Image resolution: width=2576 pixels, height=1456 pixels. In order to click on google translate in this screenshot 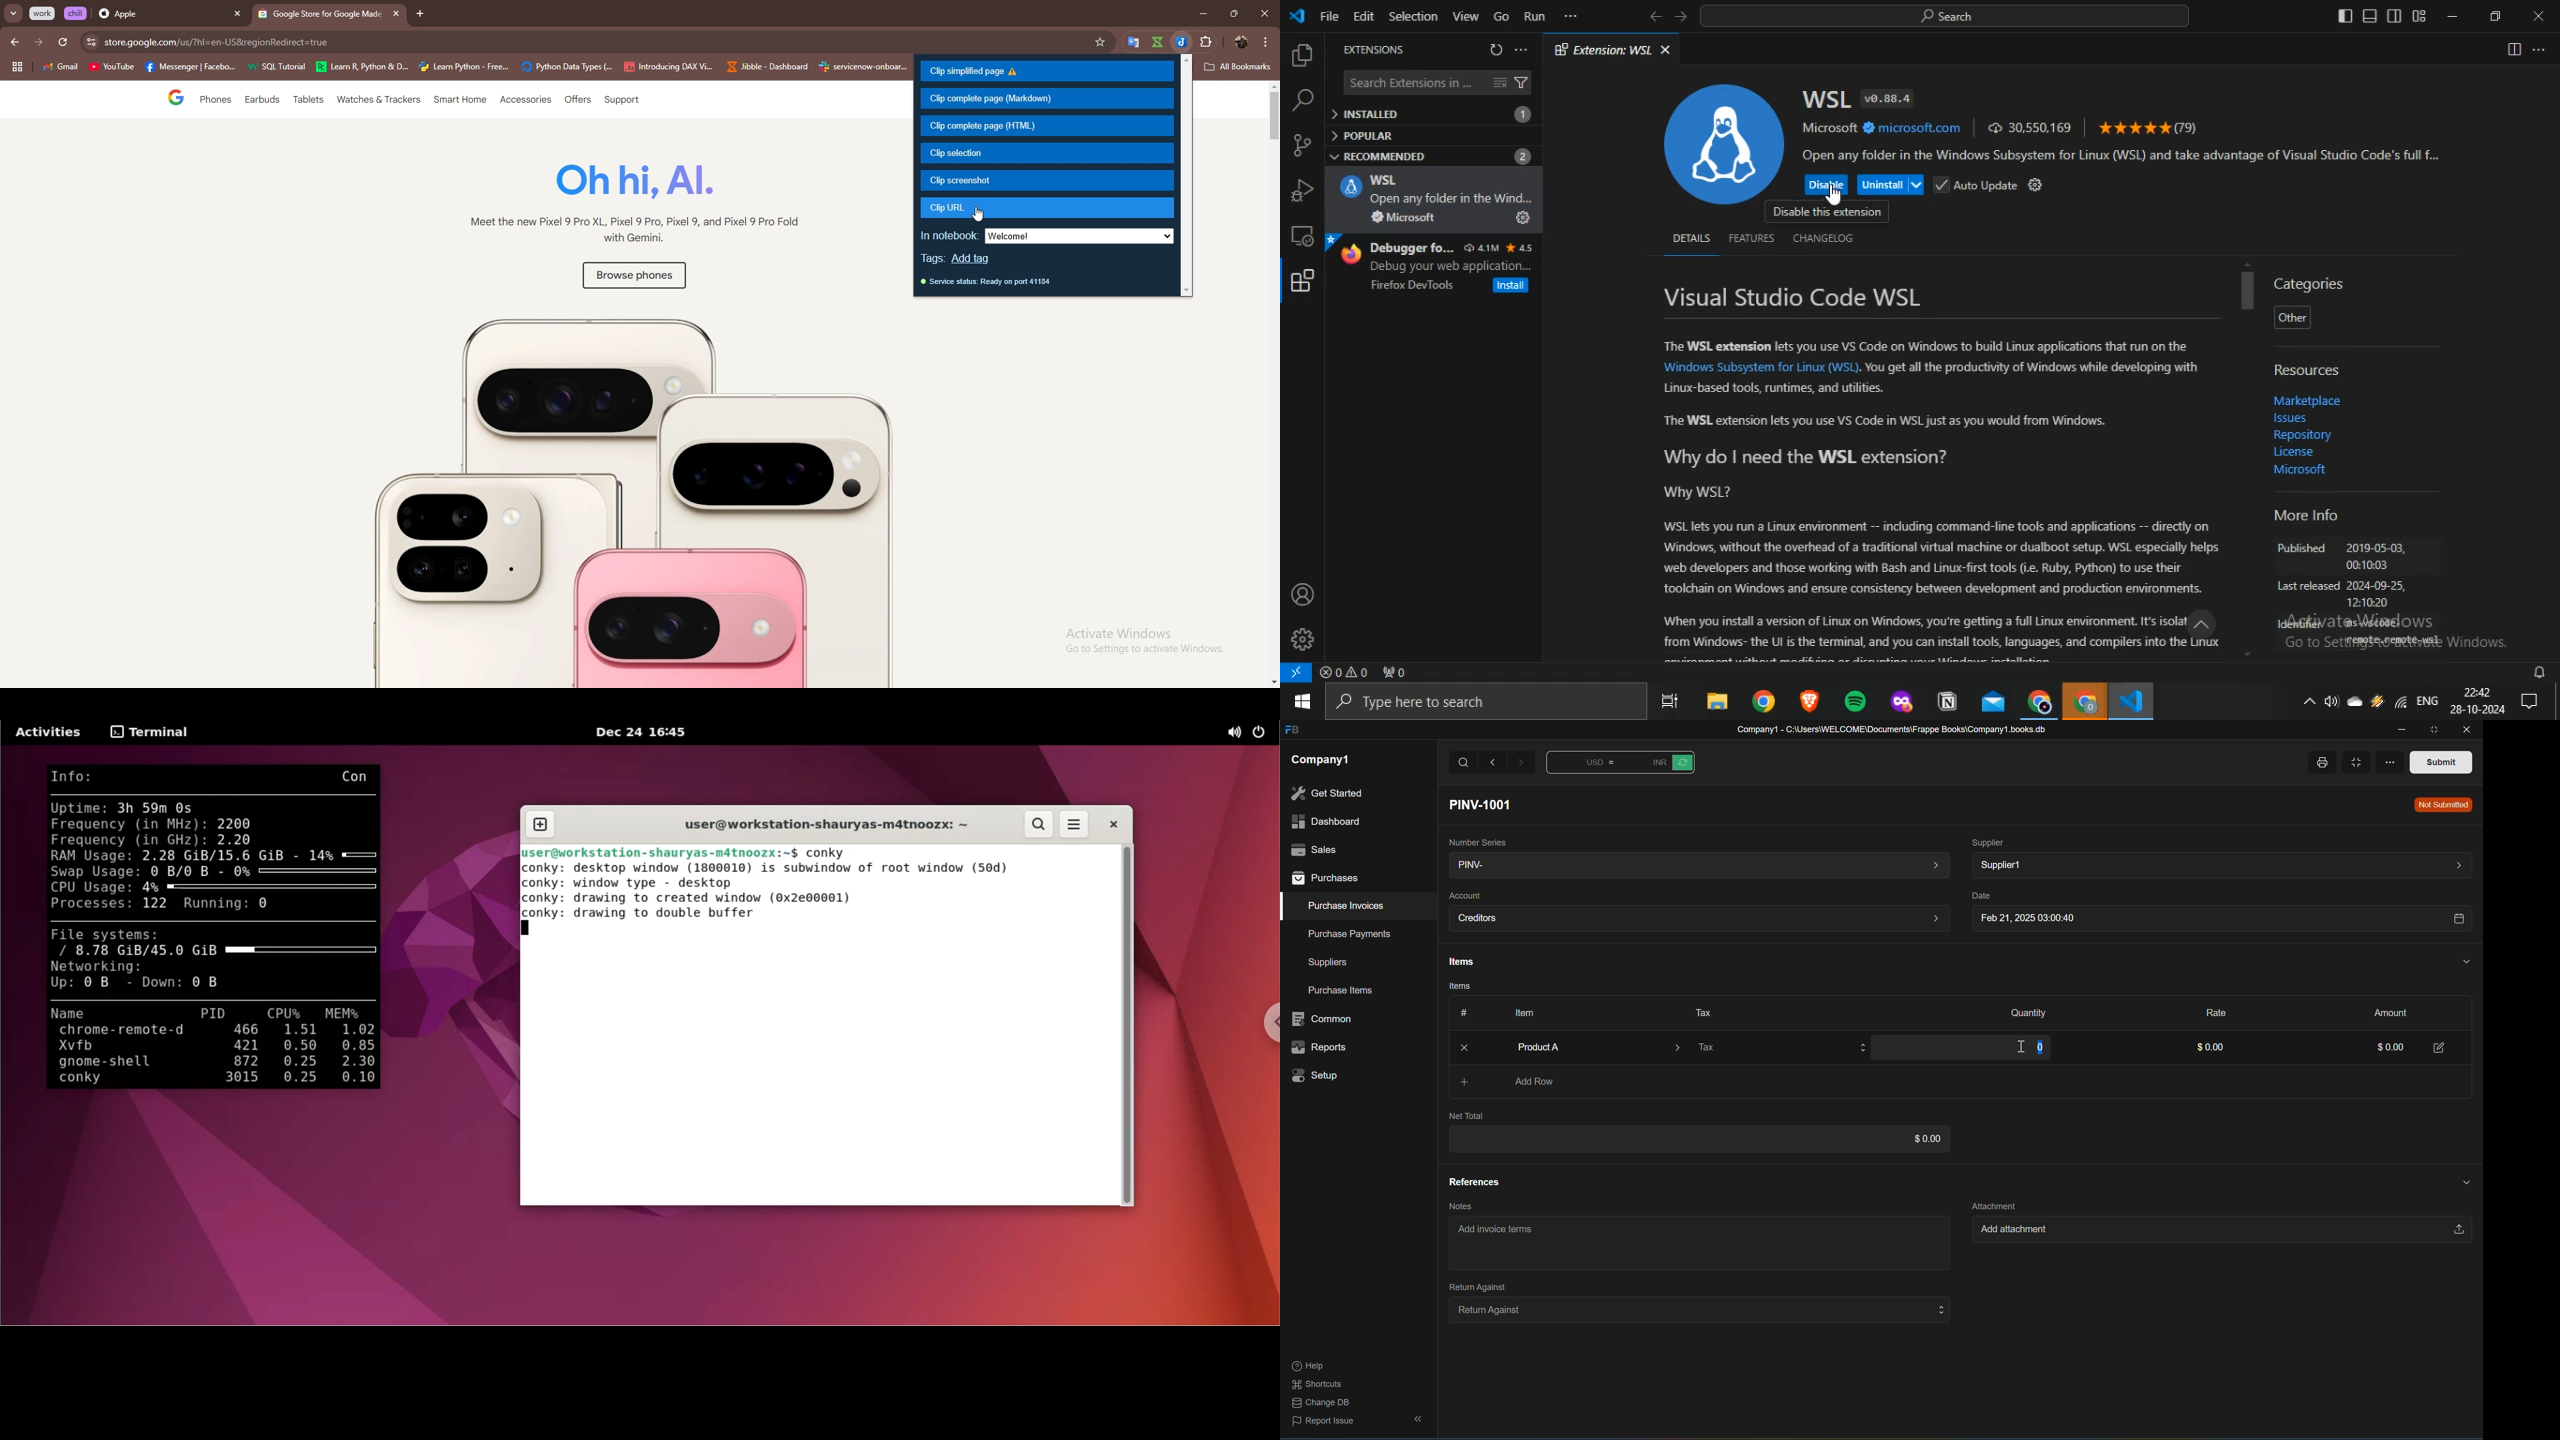, I will do `click(1157, 42)`.